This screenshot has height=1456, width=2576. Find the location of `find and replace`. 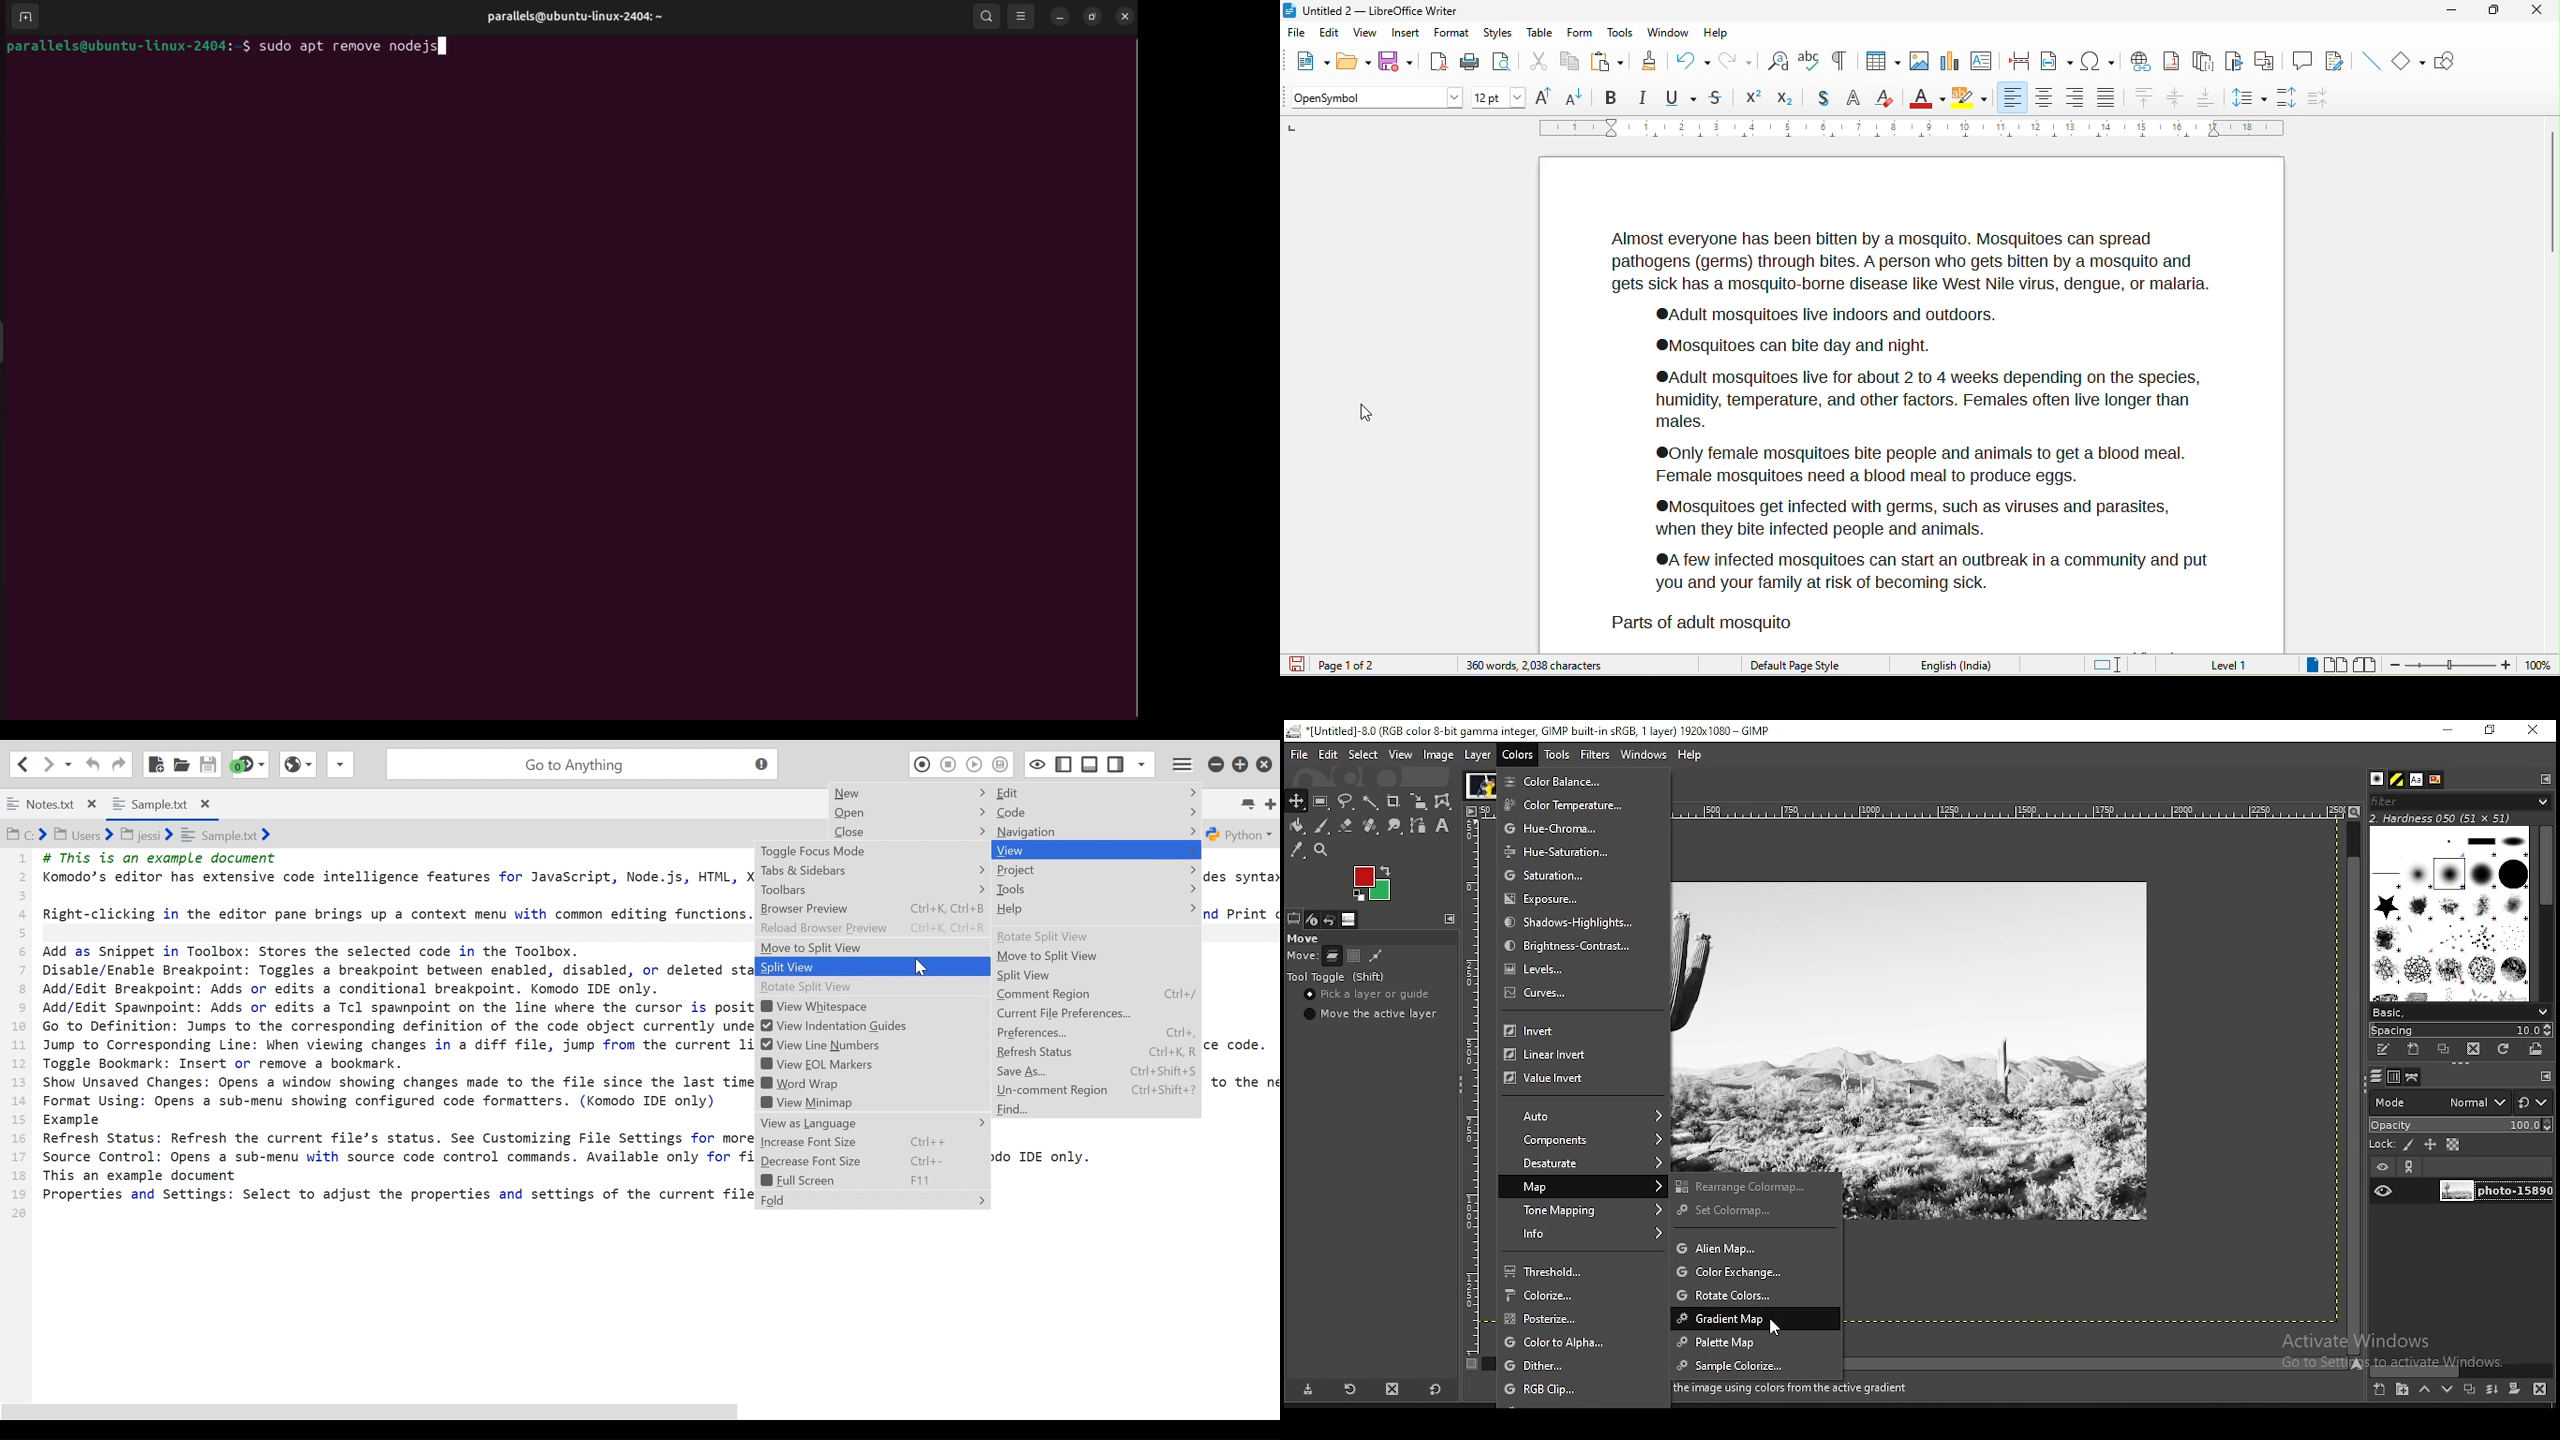

find and replace is located at coordinates (1778, 63).